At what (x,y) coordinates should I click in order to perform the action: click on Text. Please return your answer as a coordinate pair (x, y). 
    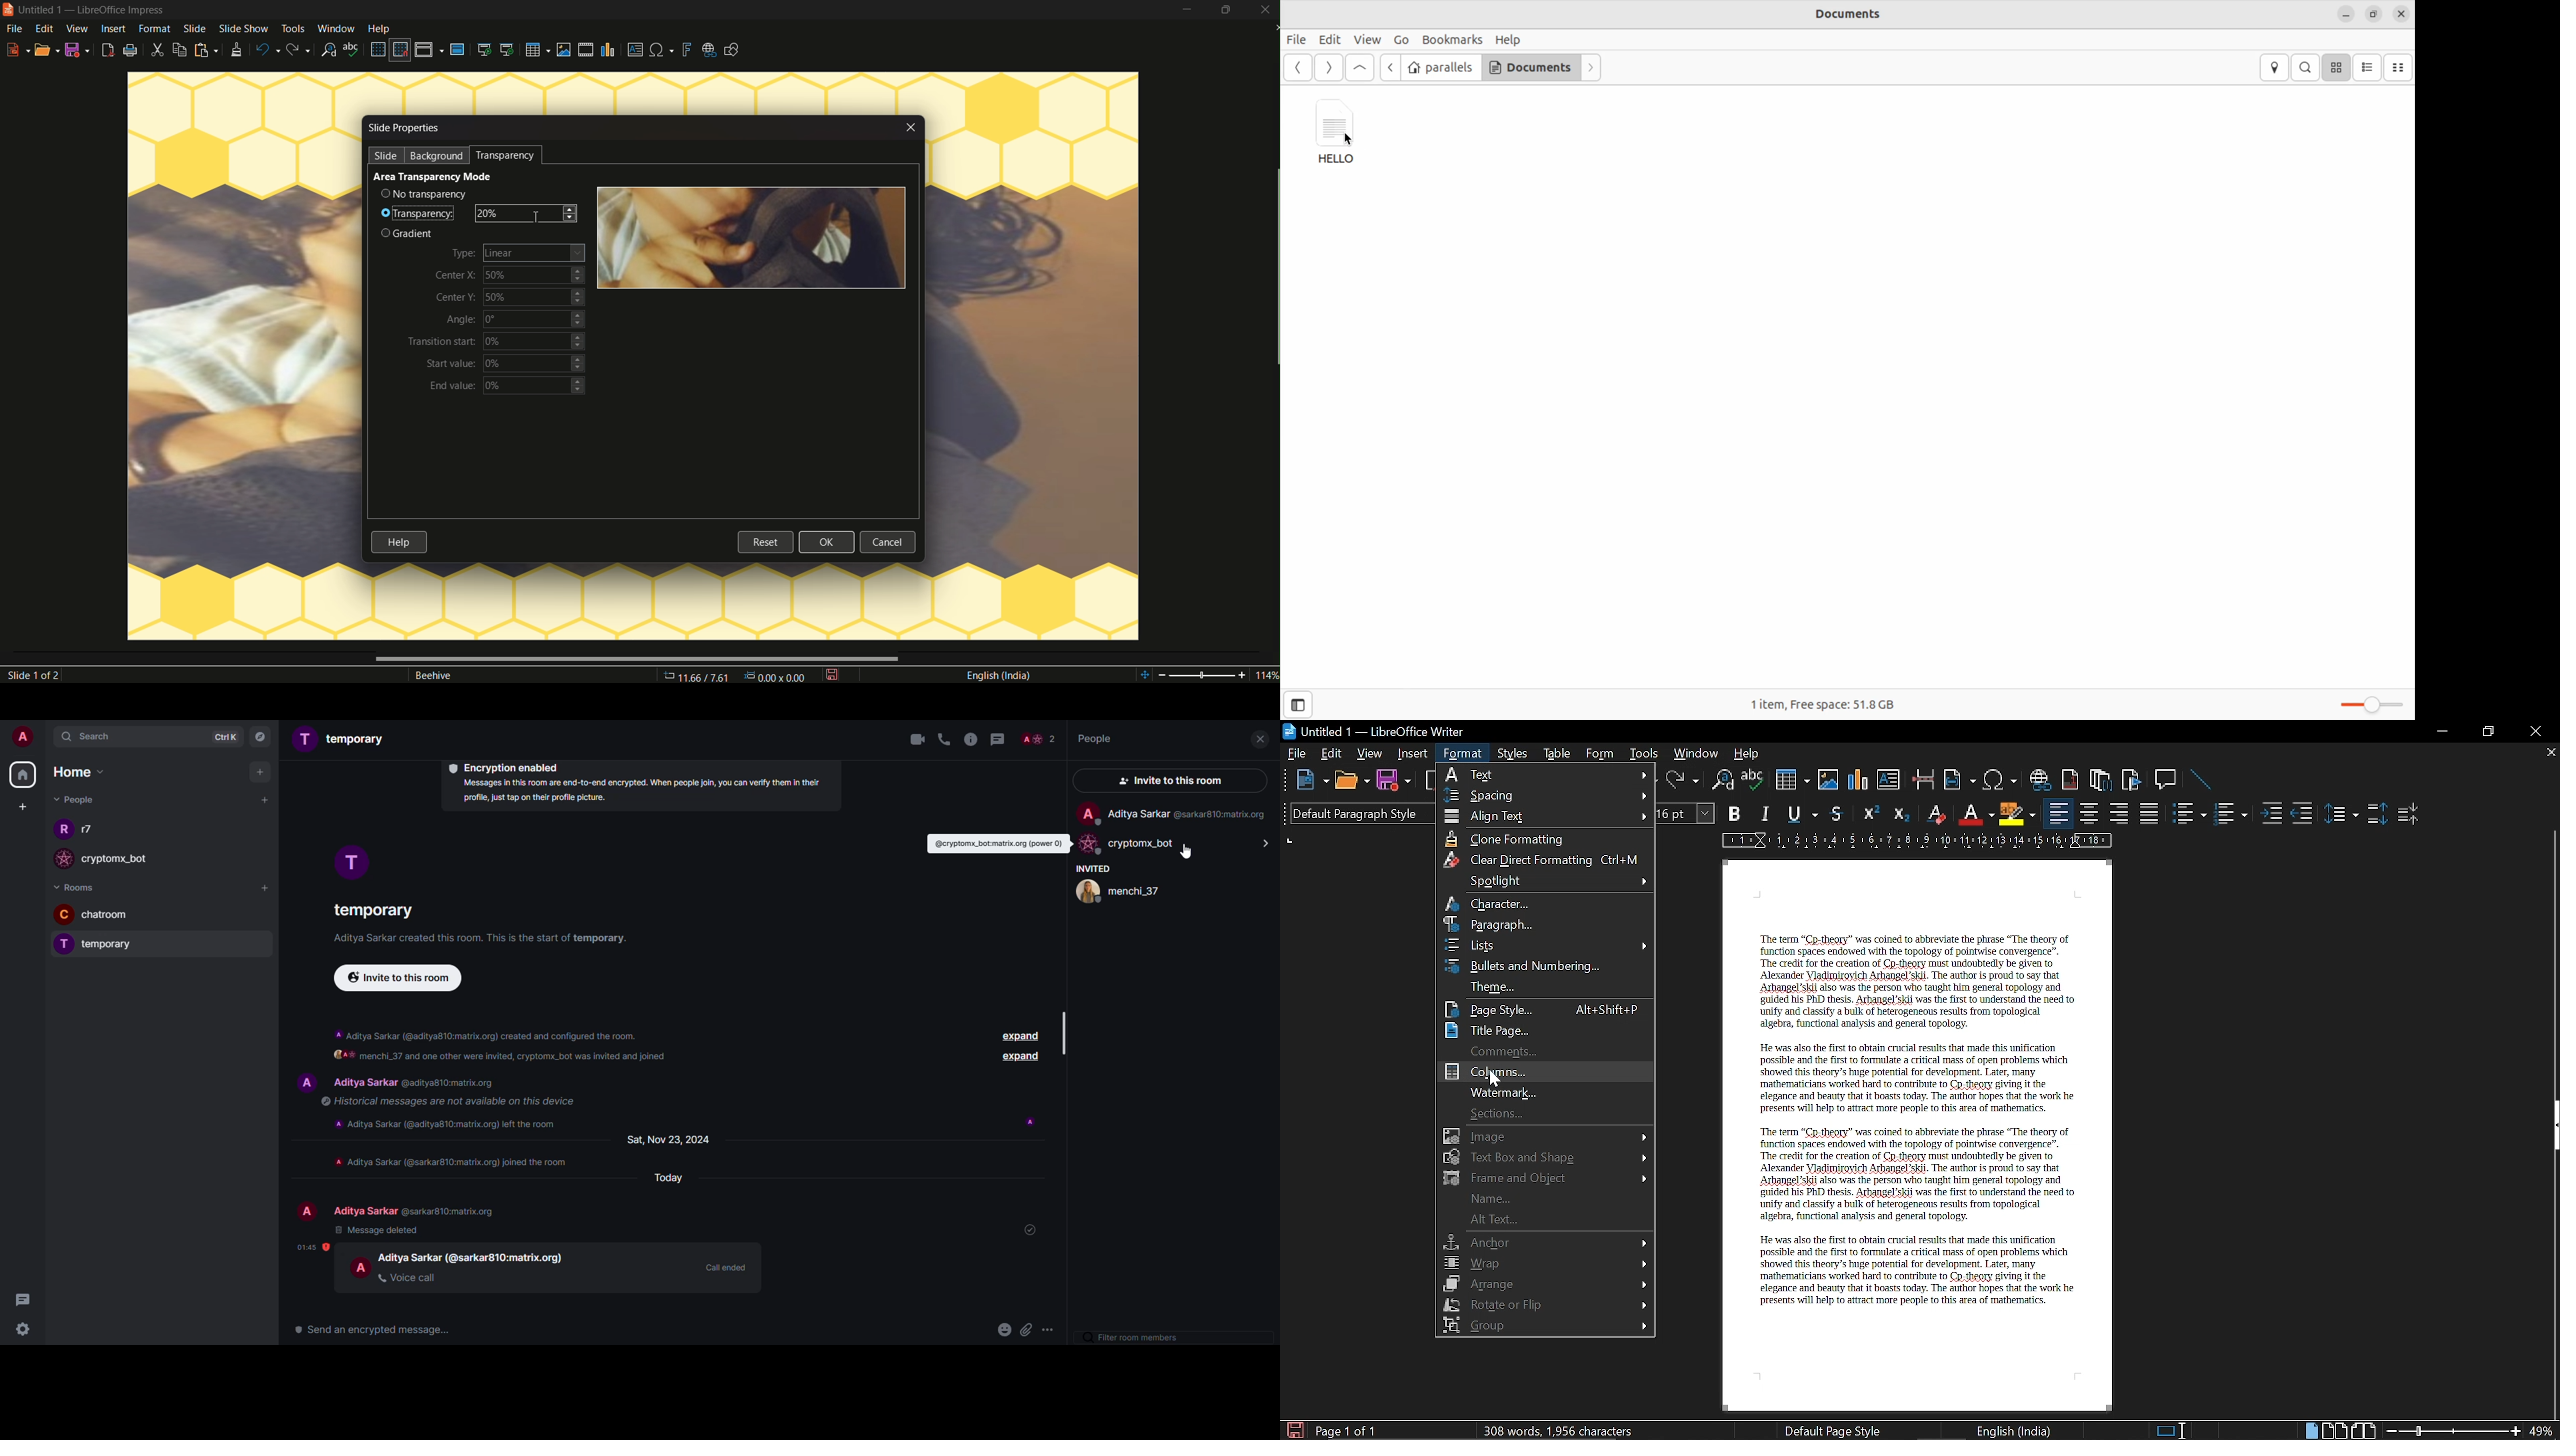
    Looking at the image, I should click on (1547, 774).